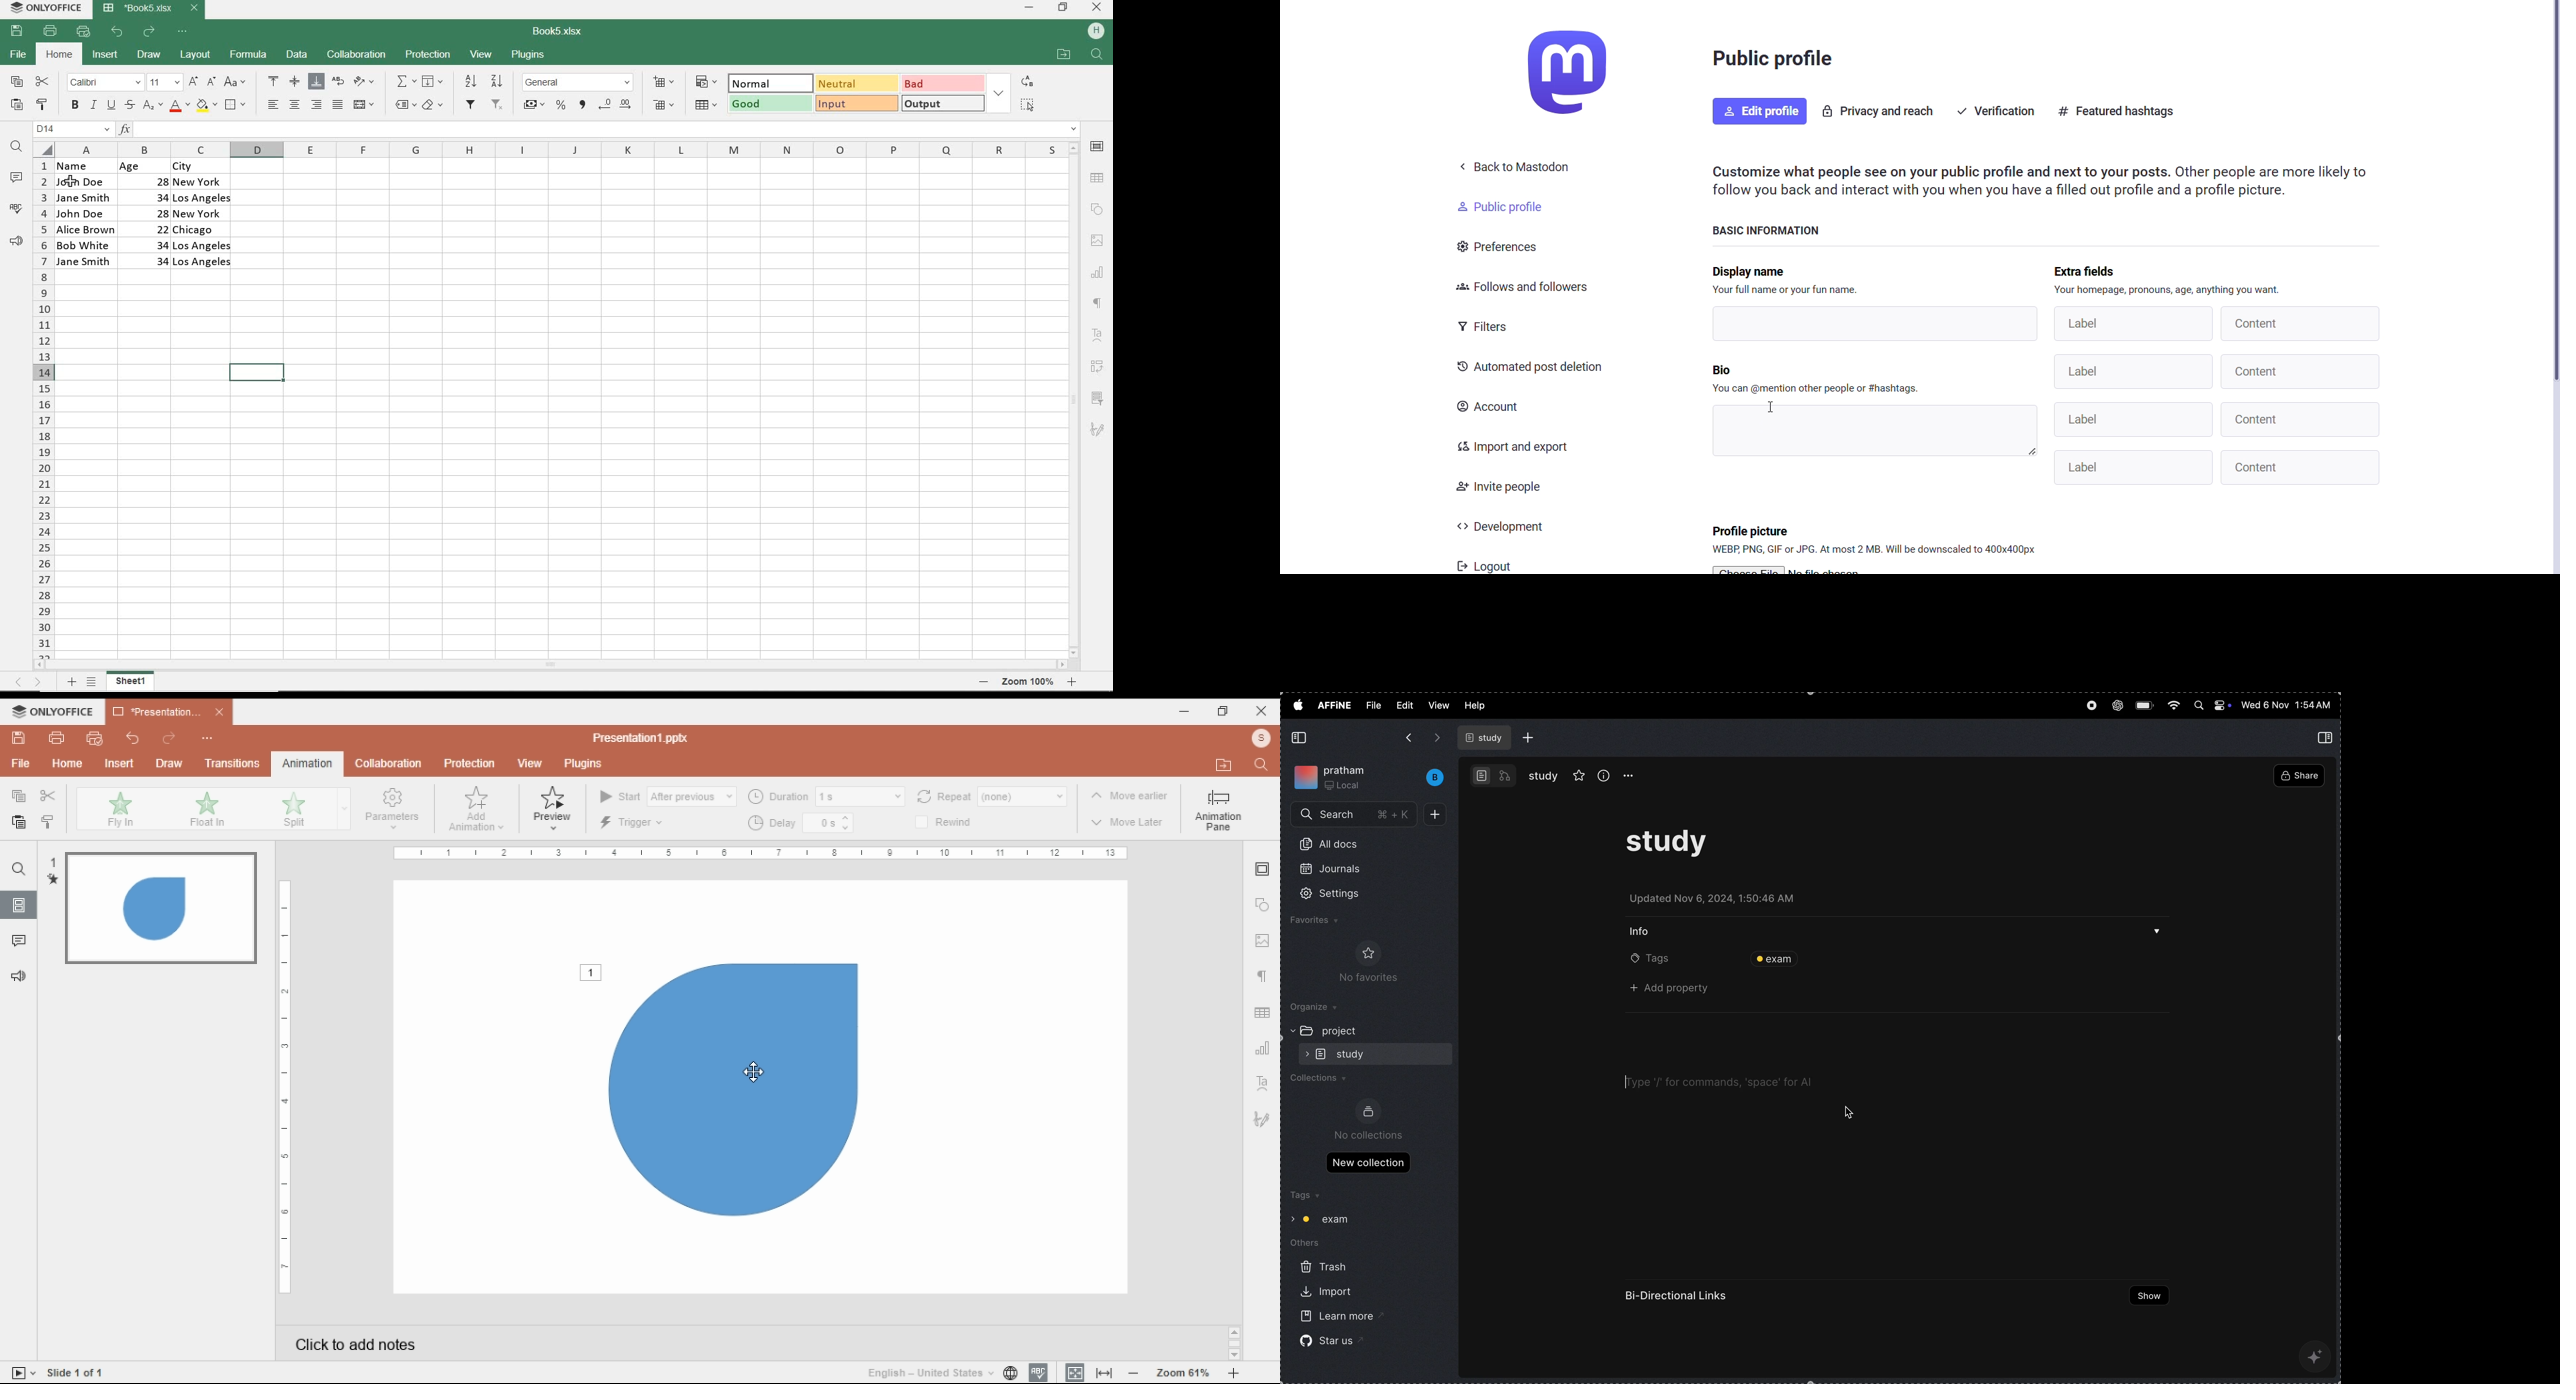  Describe the element at coordinates (1644, 930) in the screenshot. I see `info` at that location.